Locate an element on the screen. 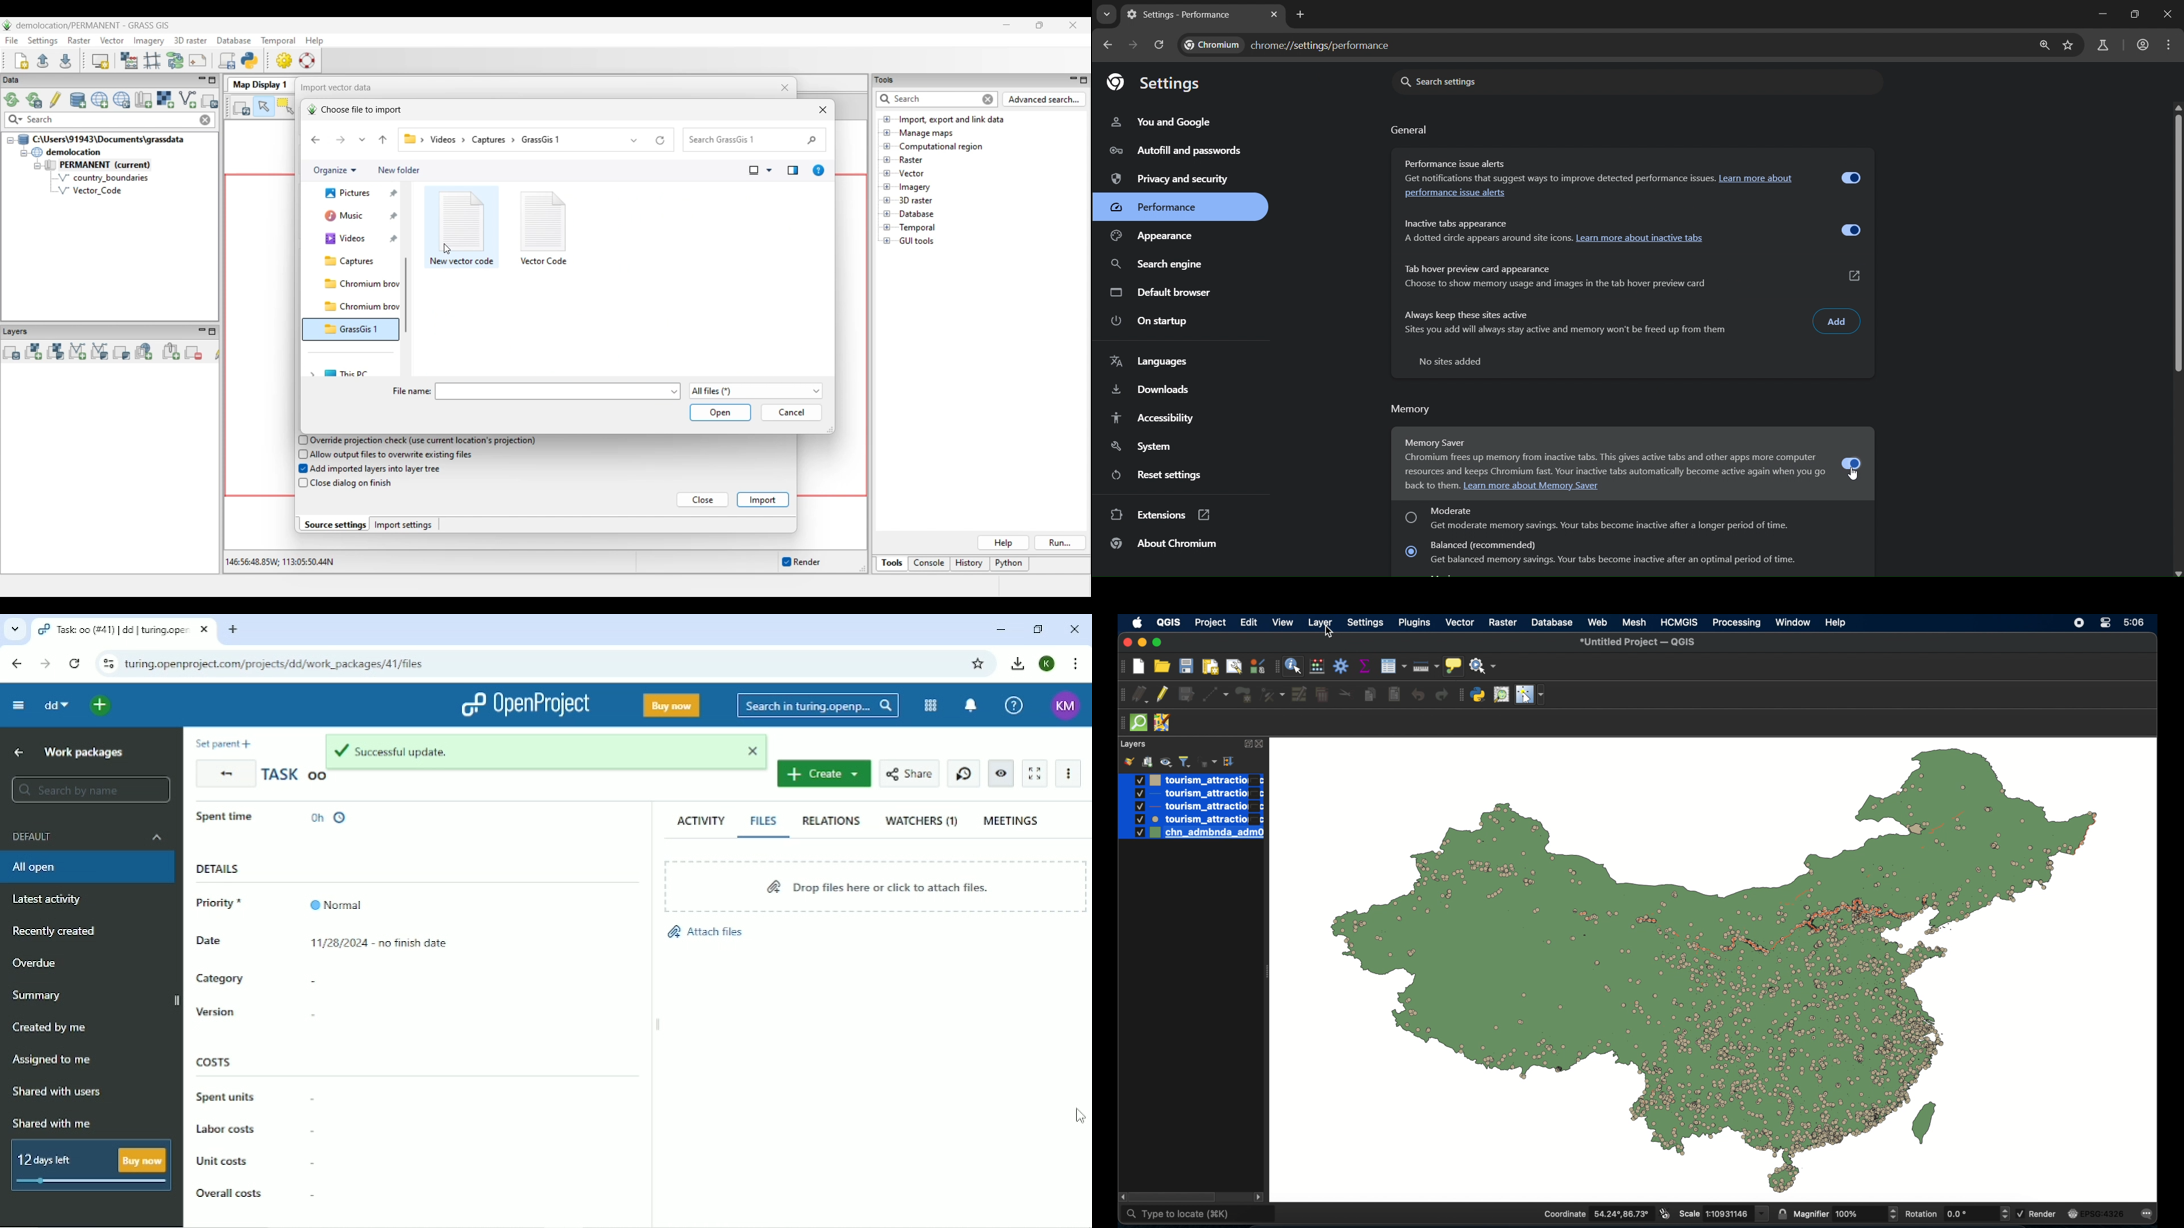  paste features is located at coordinates (1395, 695).